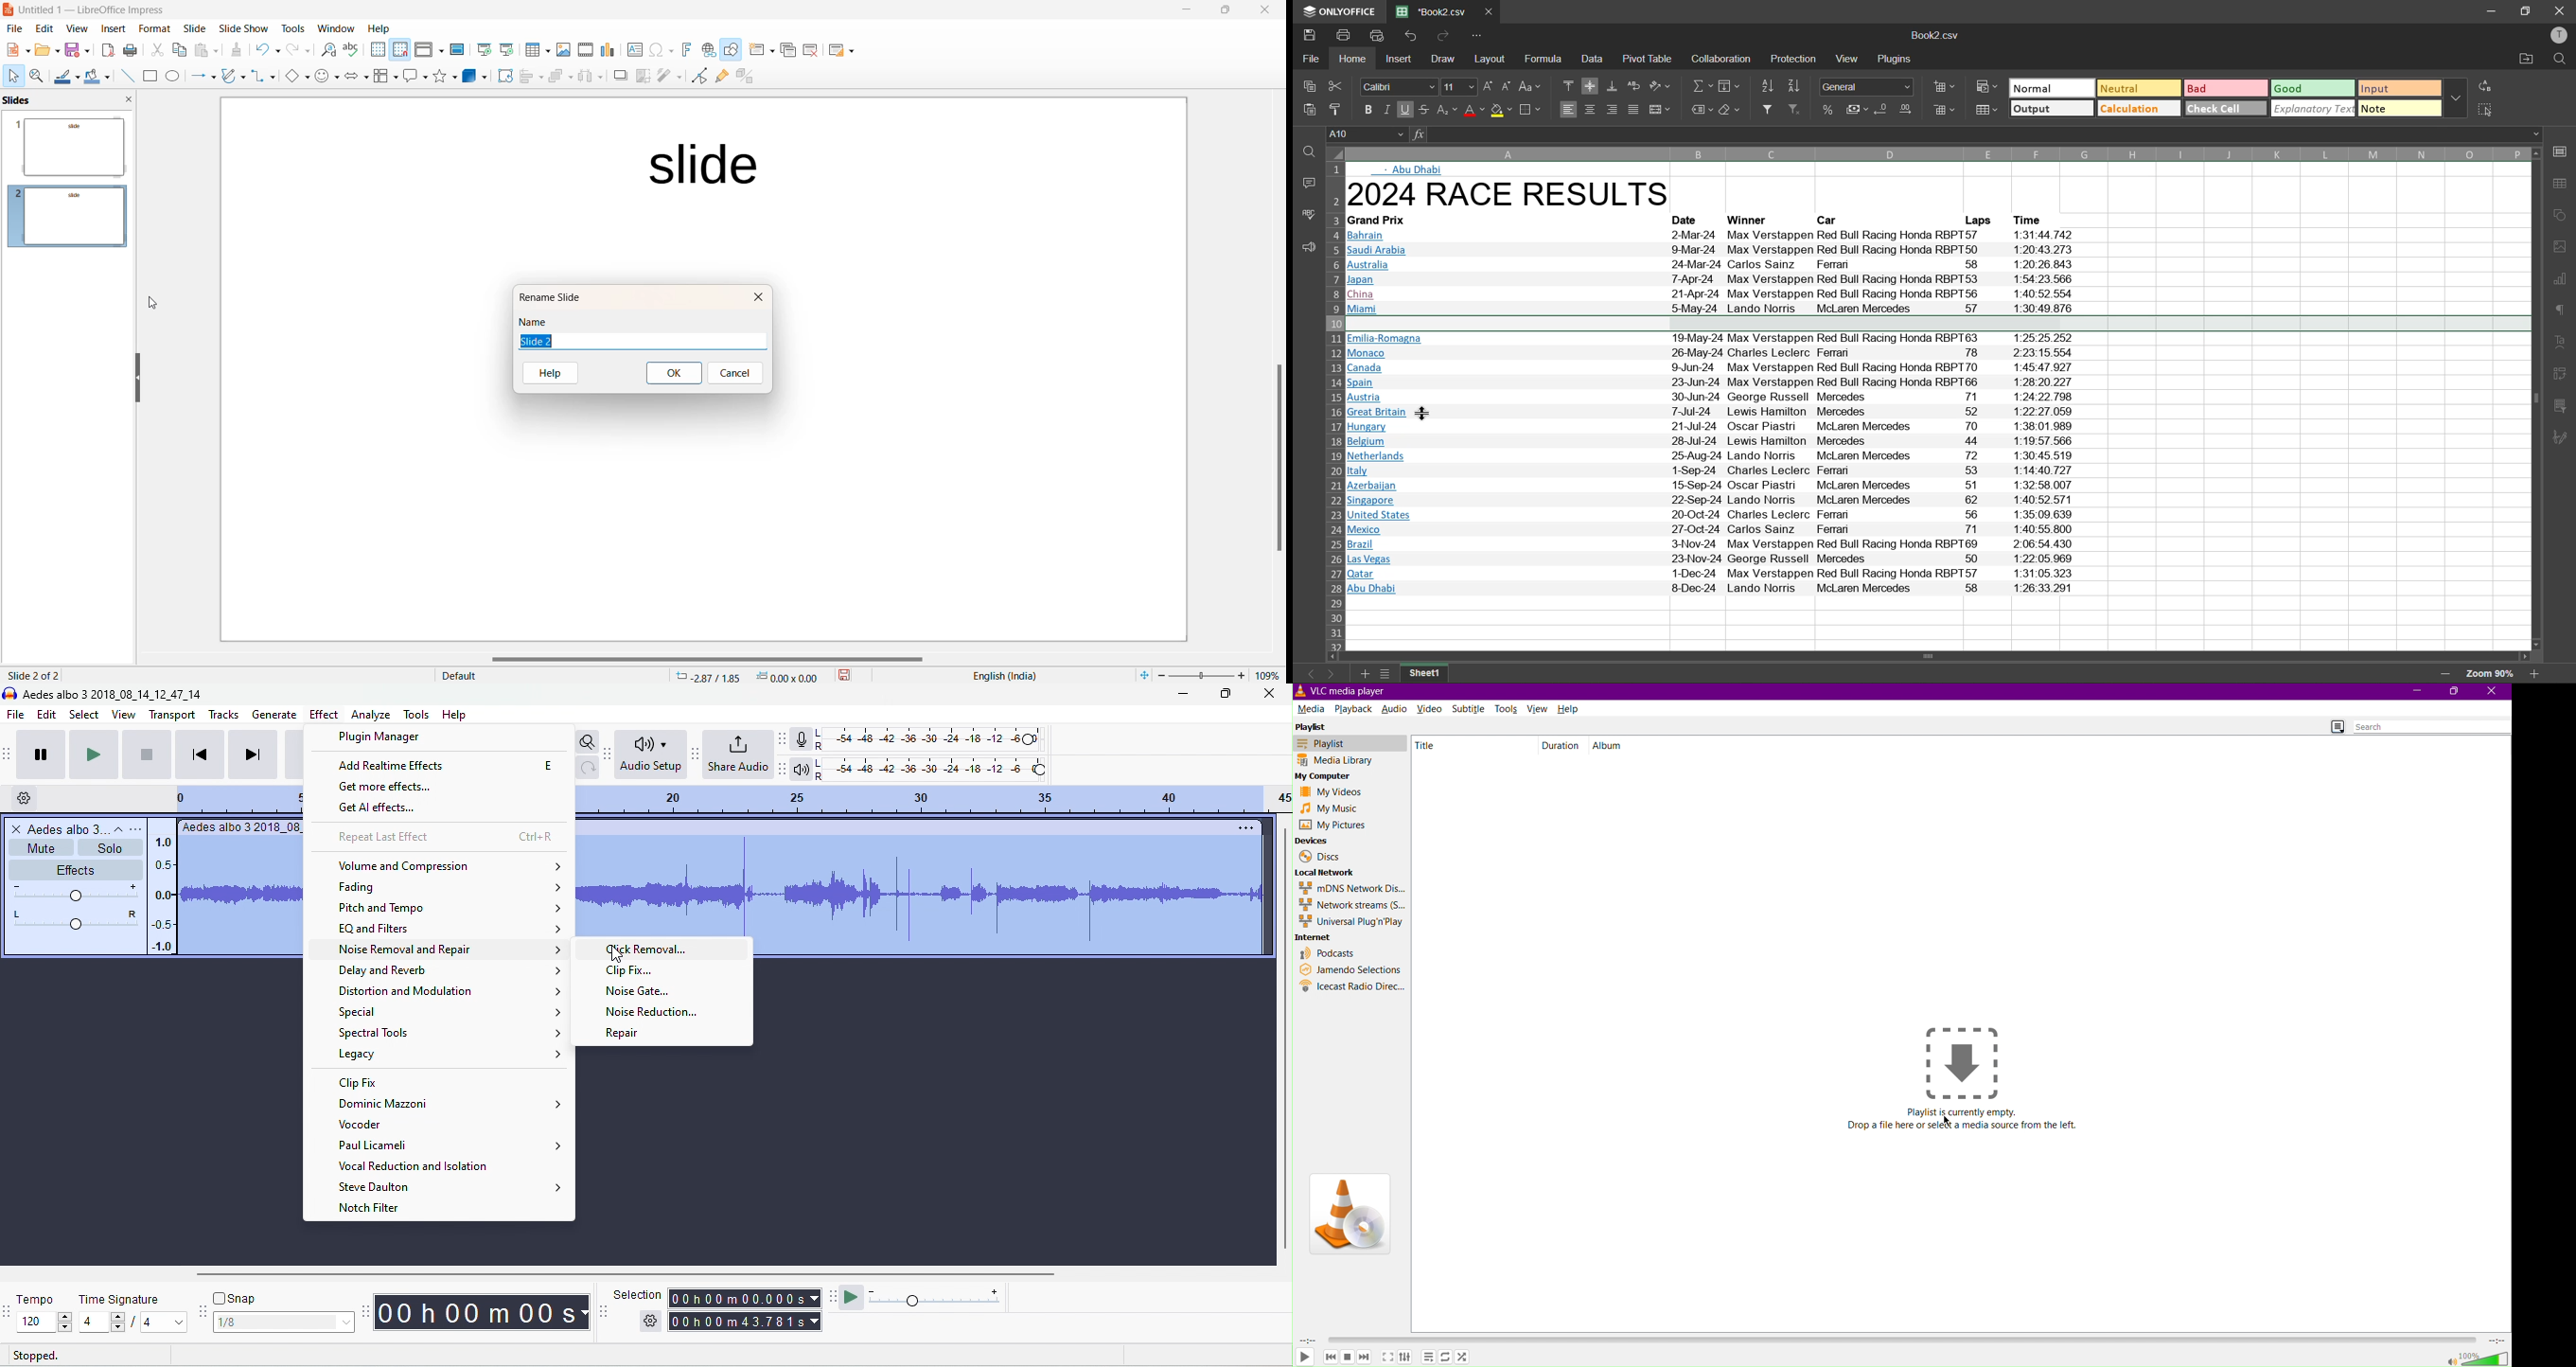  I want to click on selection time, so click(746, 1297).